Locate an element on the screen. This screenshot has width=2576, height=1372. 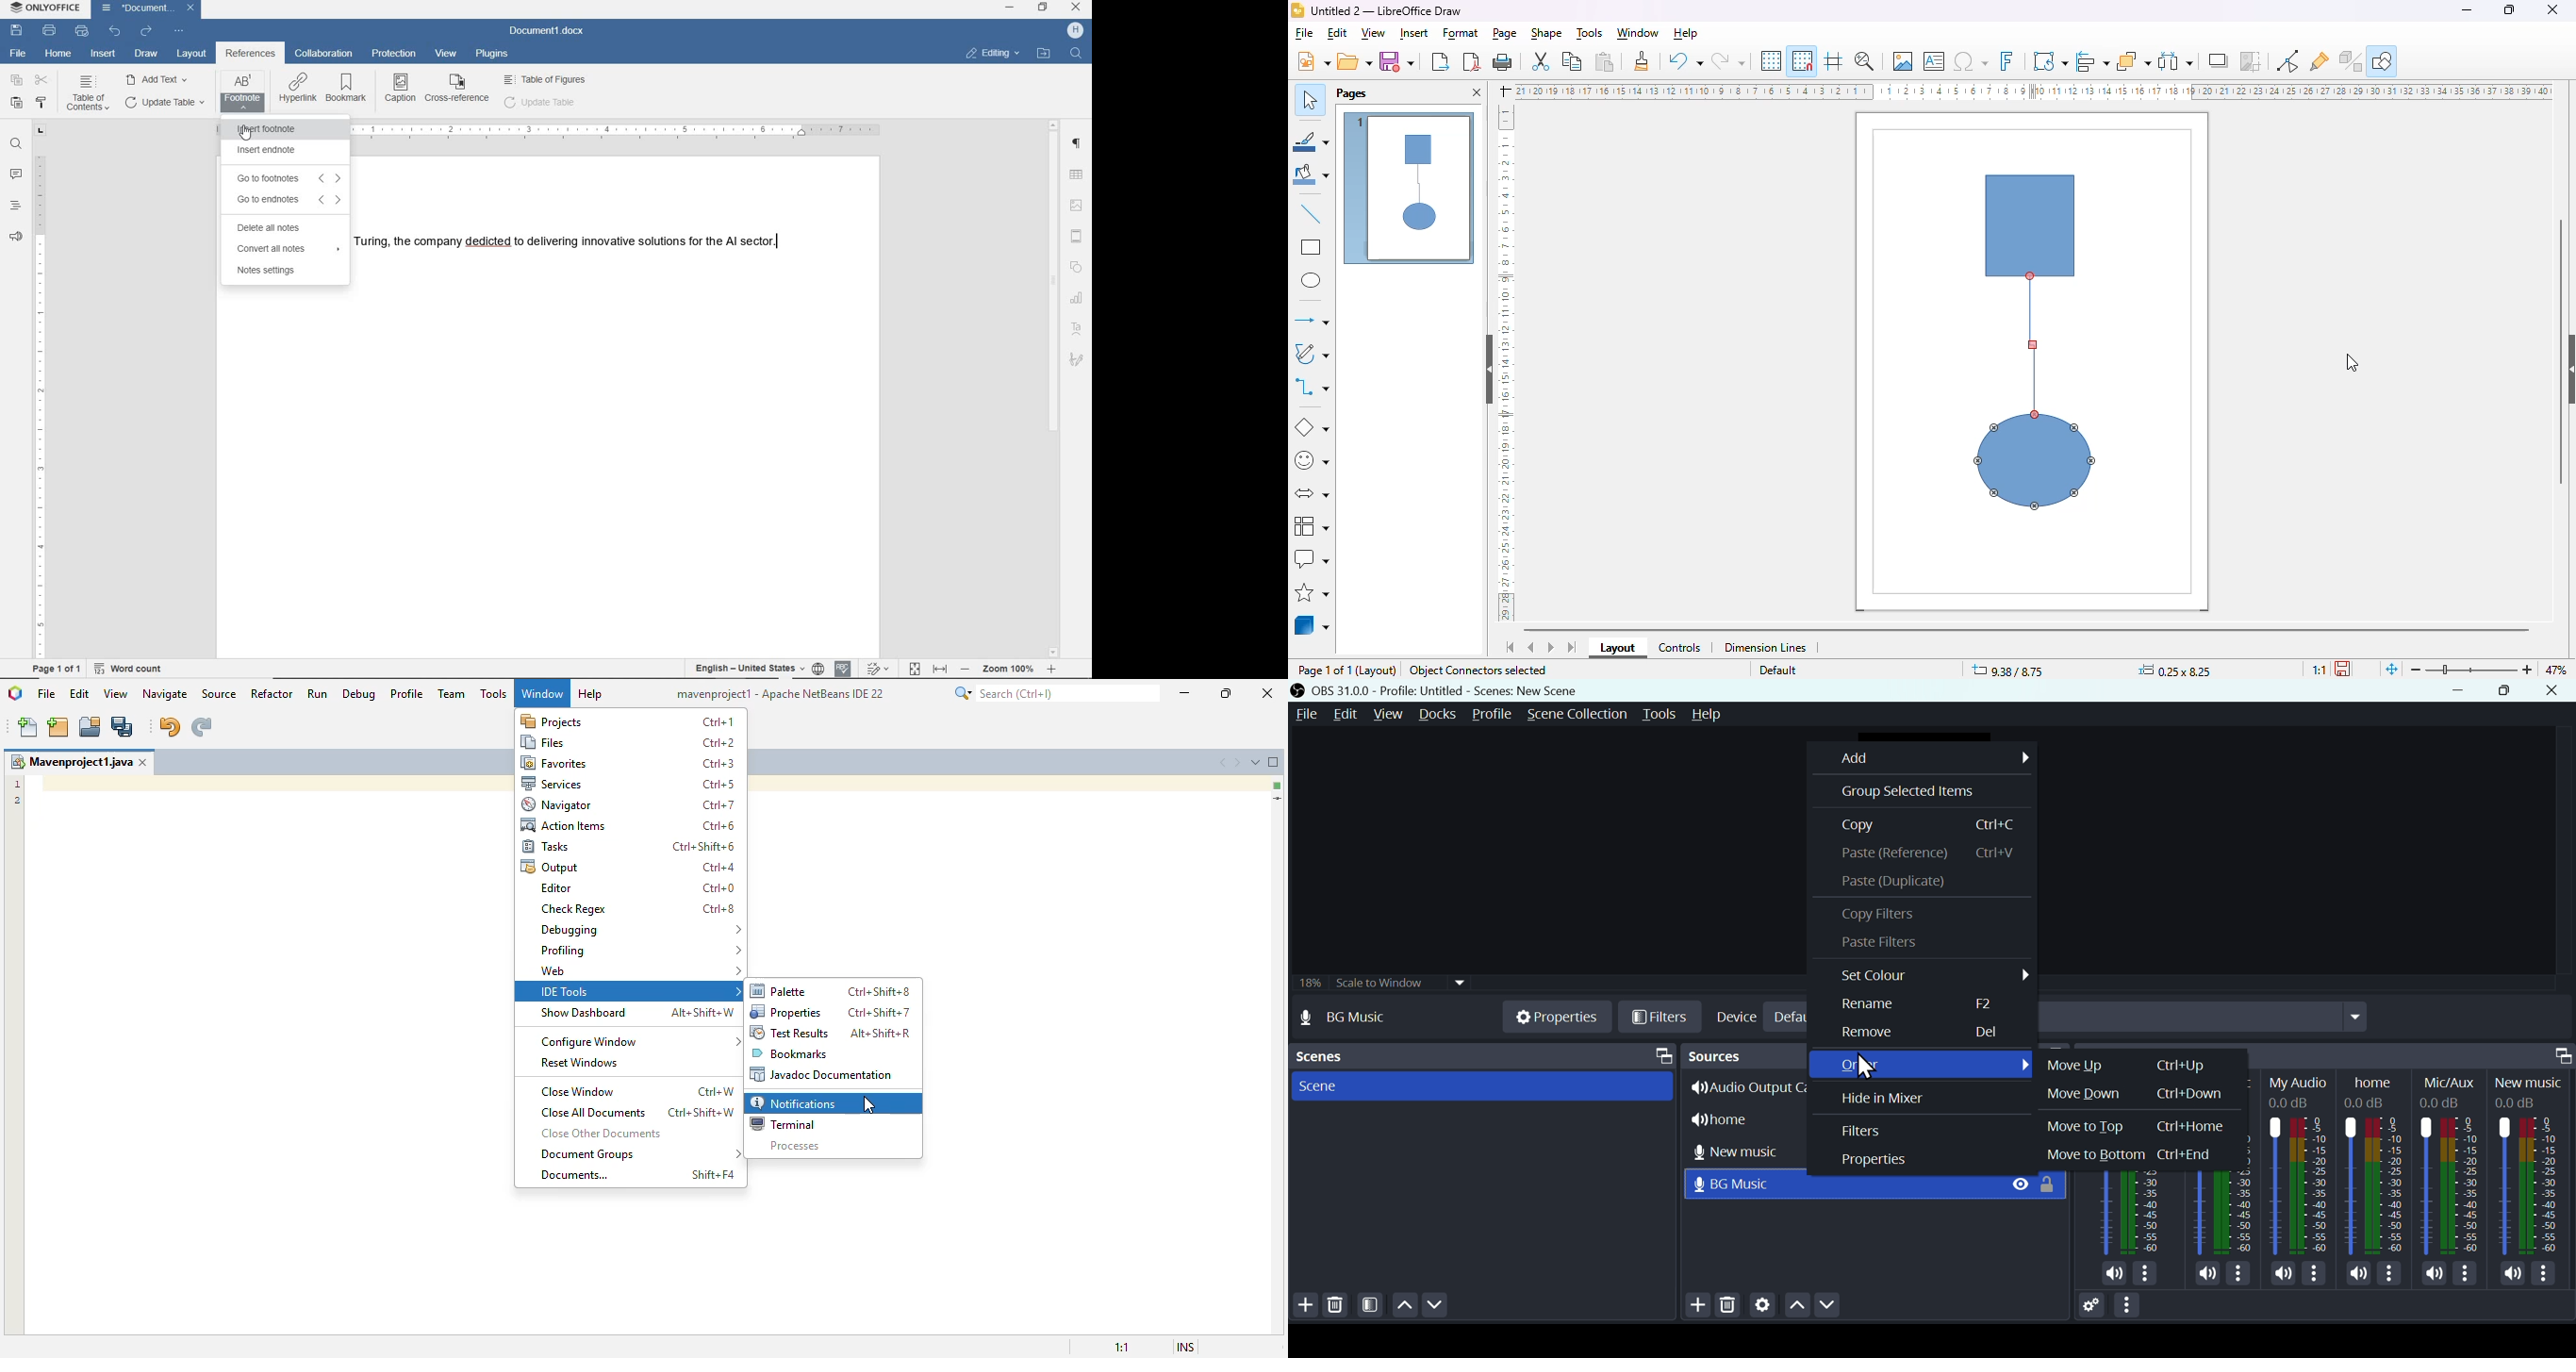
clone formatting is located at coordinates (1642, 61).